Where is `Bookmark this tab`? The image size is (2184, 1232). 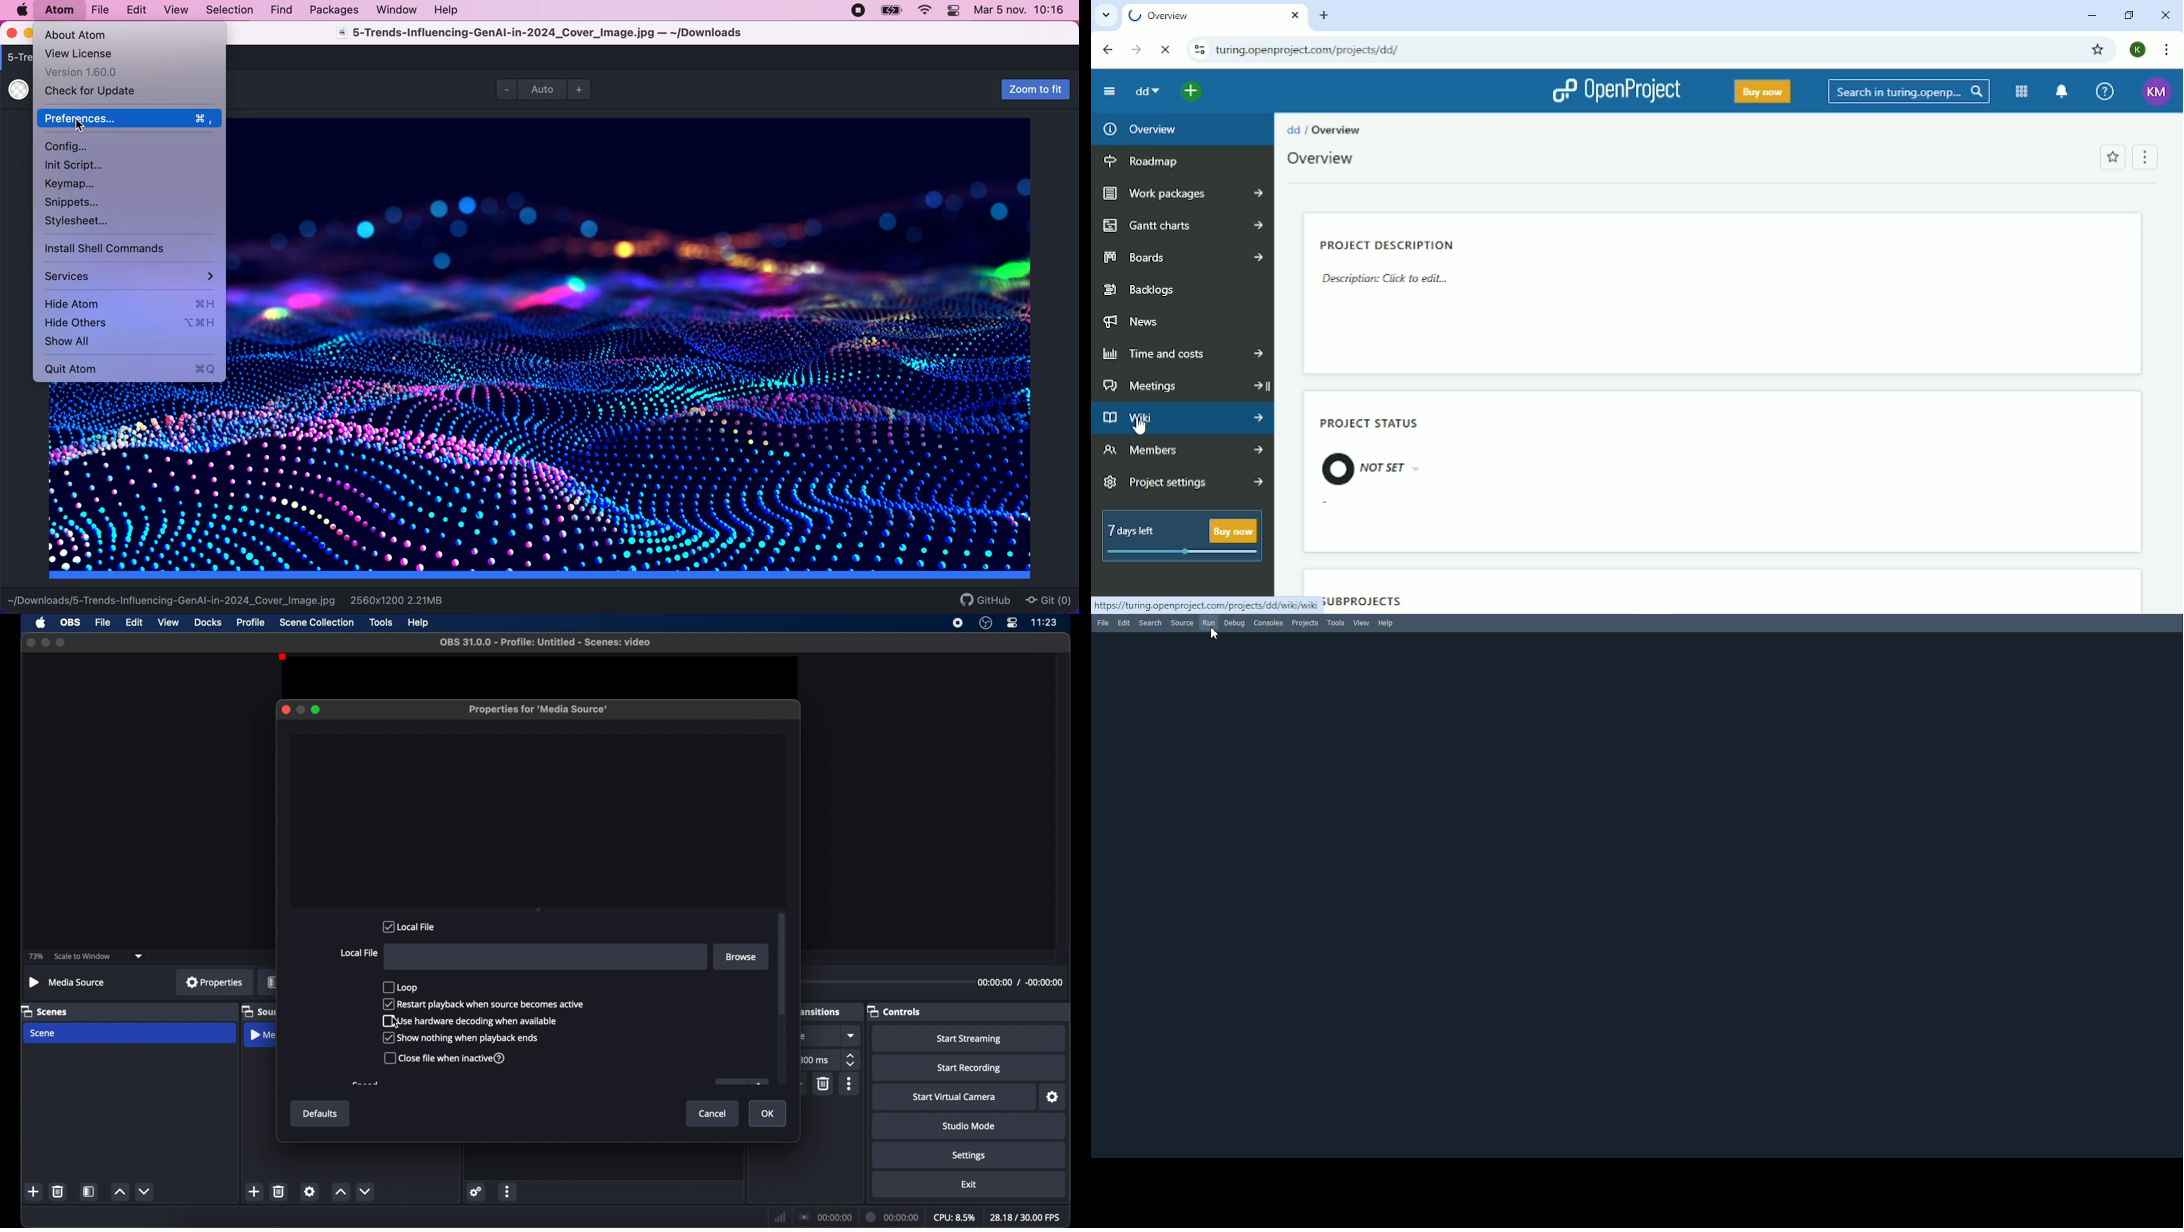
Bookmark this tab is located at coordinates (2097, 49).